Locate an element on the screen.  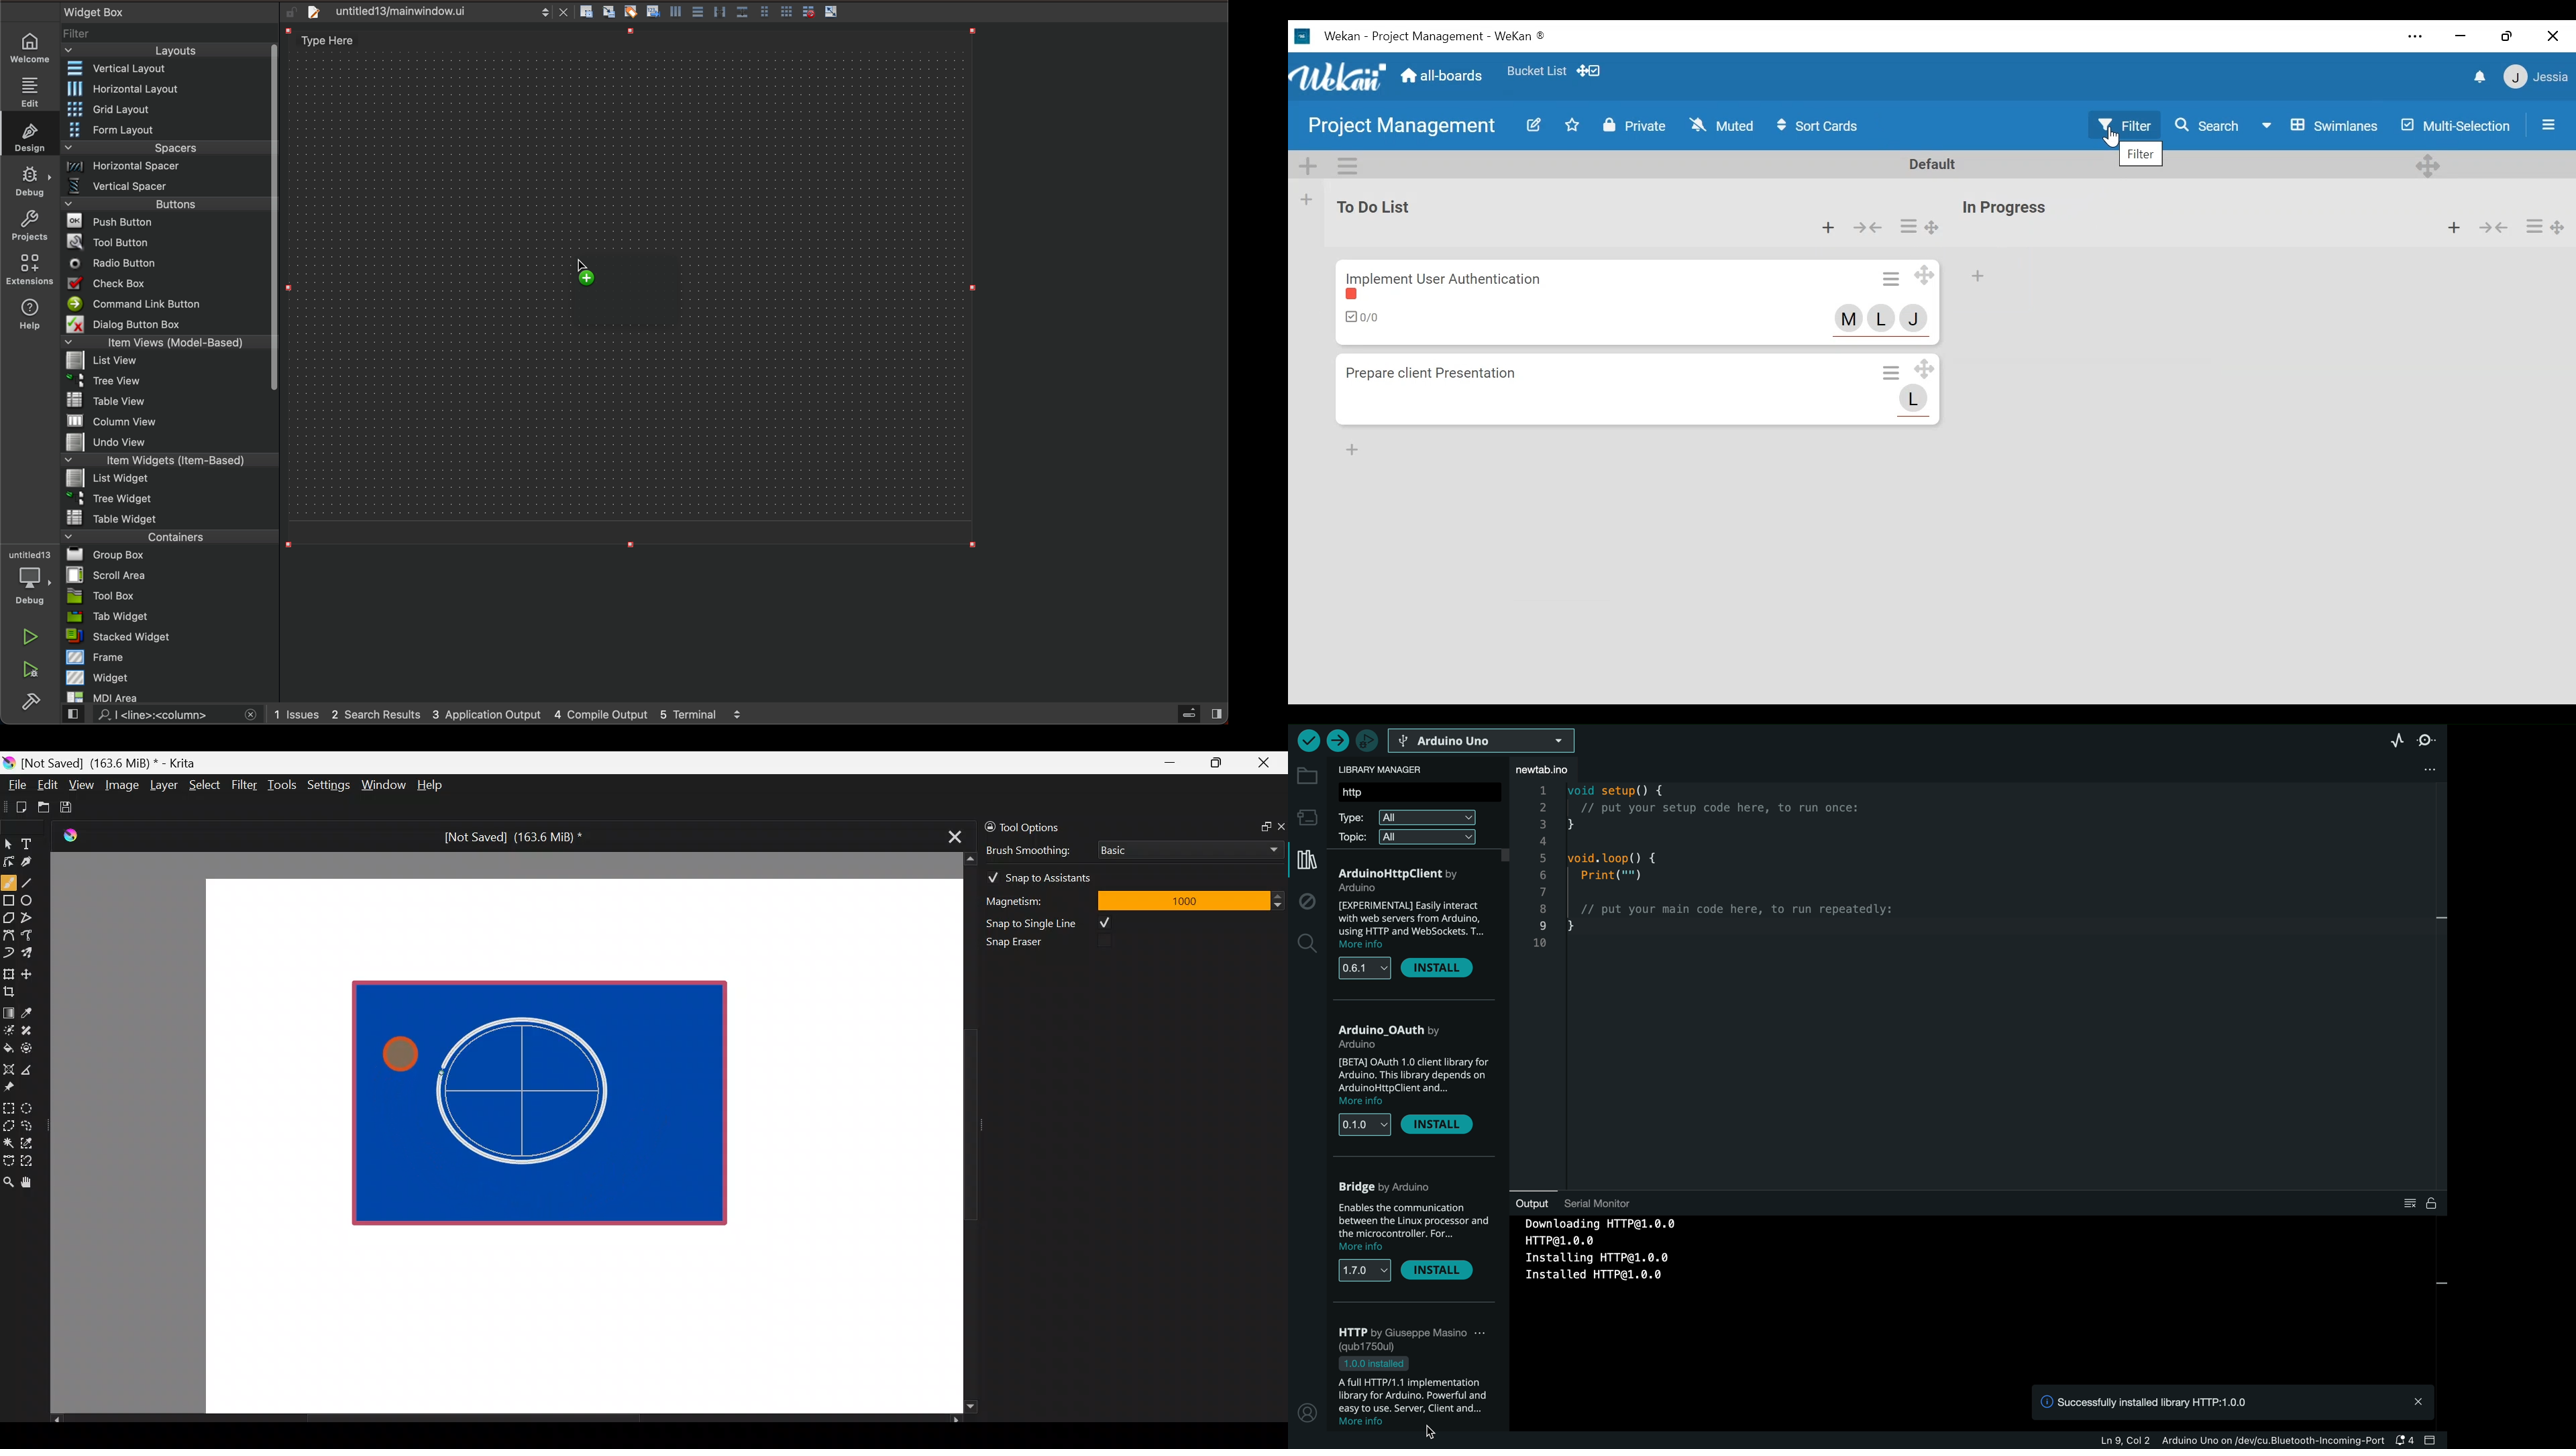
Maximize is located at coordinates (1216, 762).